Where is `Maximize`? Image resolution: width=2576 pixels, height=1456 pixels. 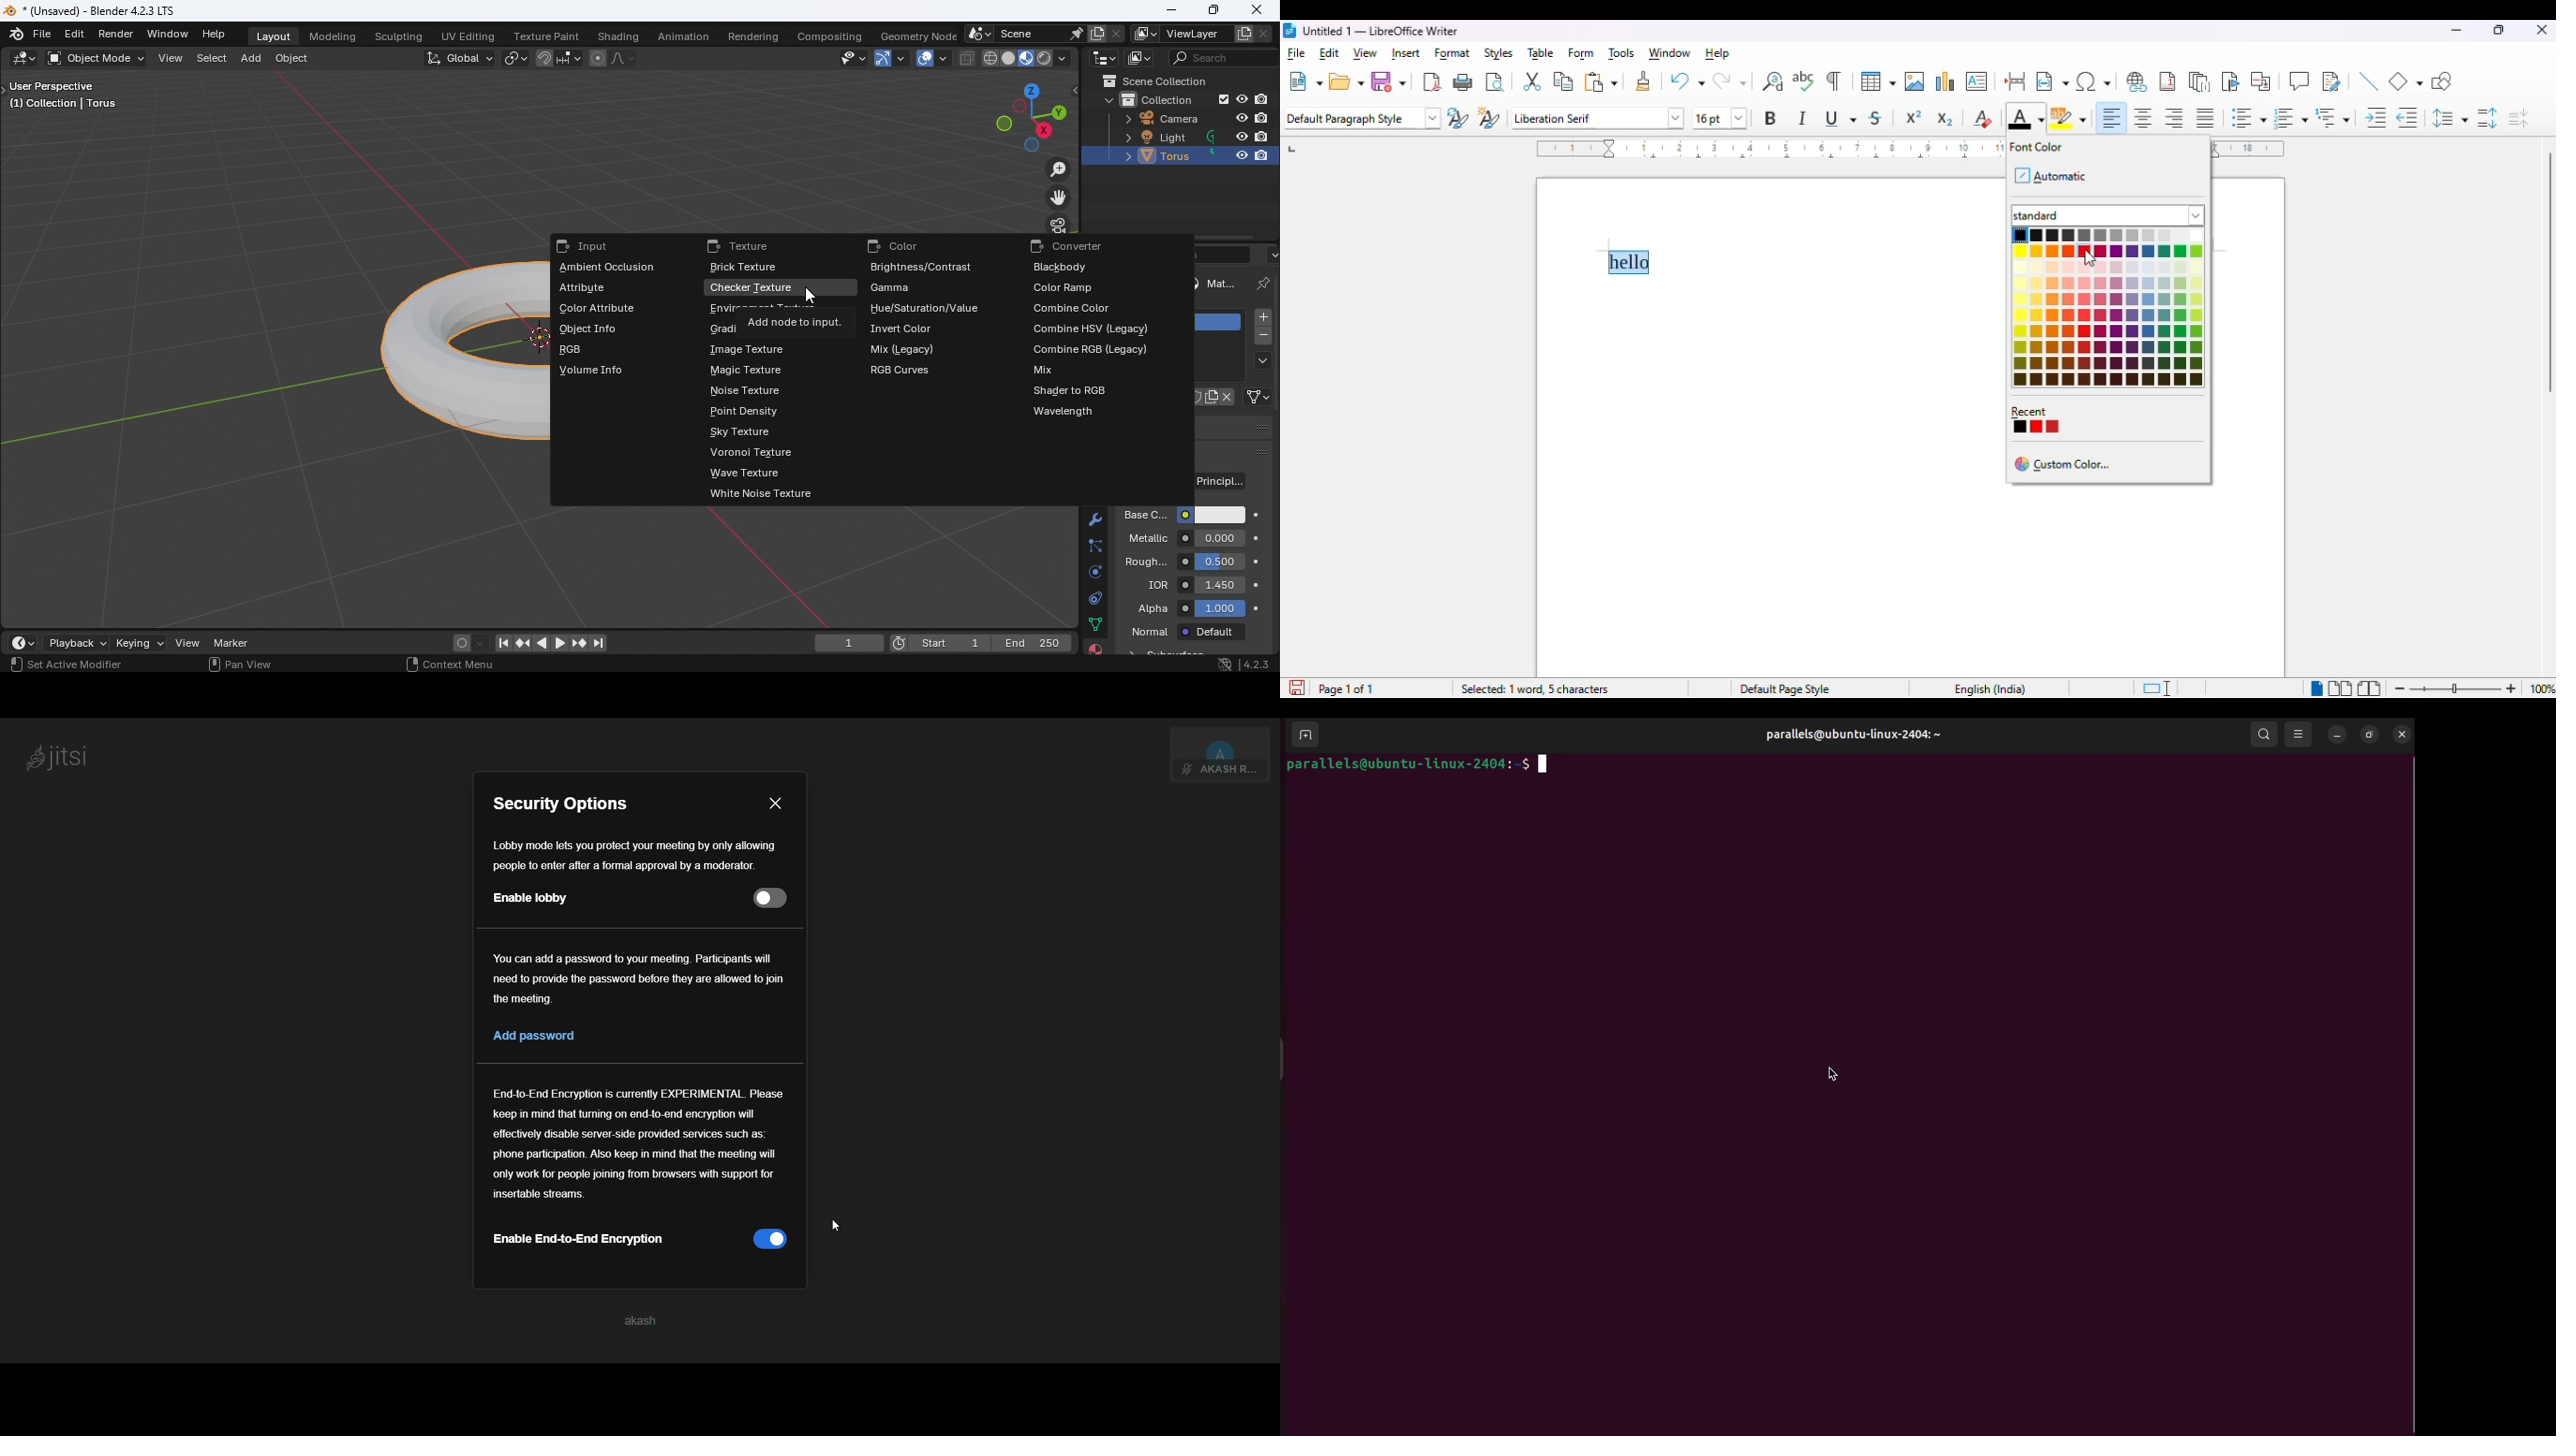
Maximize is located at coordinates (1214, 11).